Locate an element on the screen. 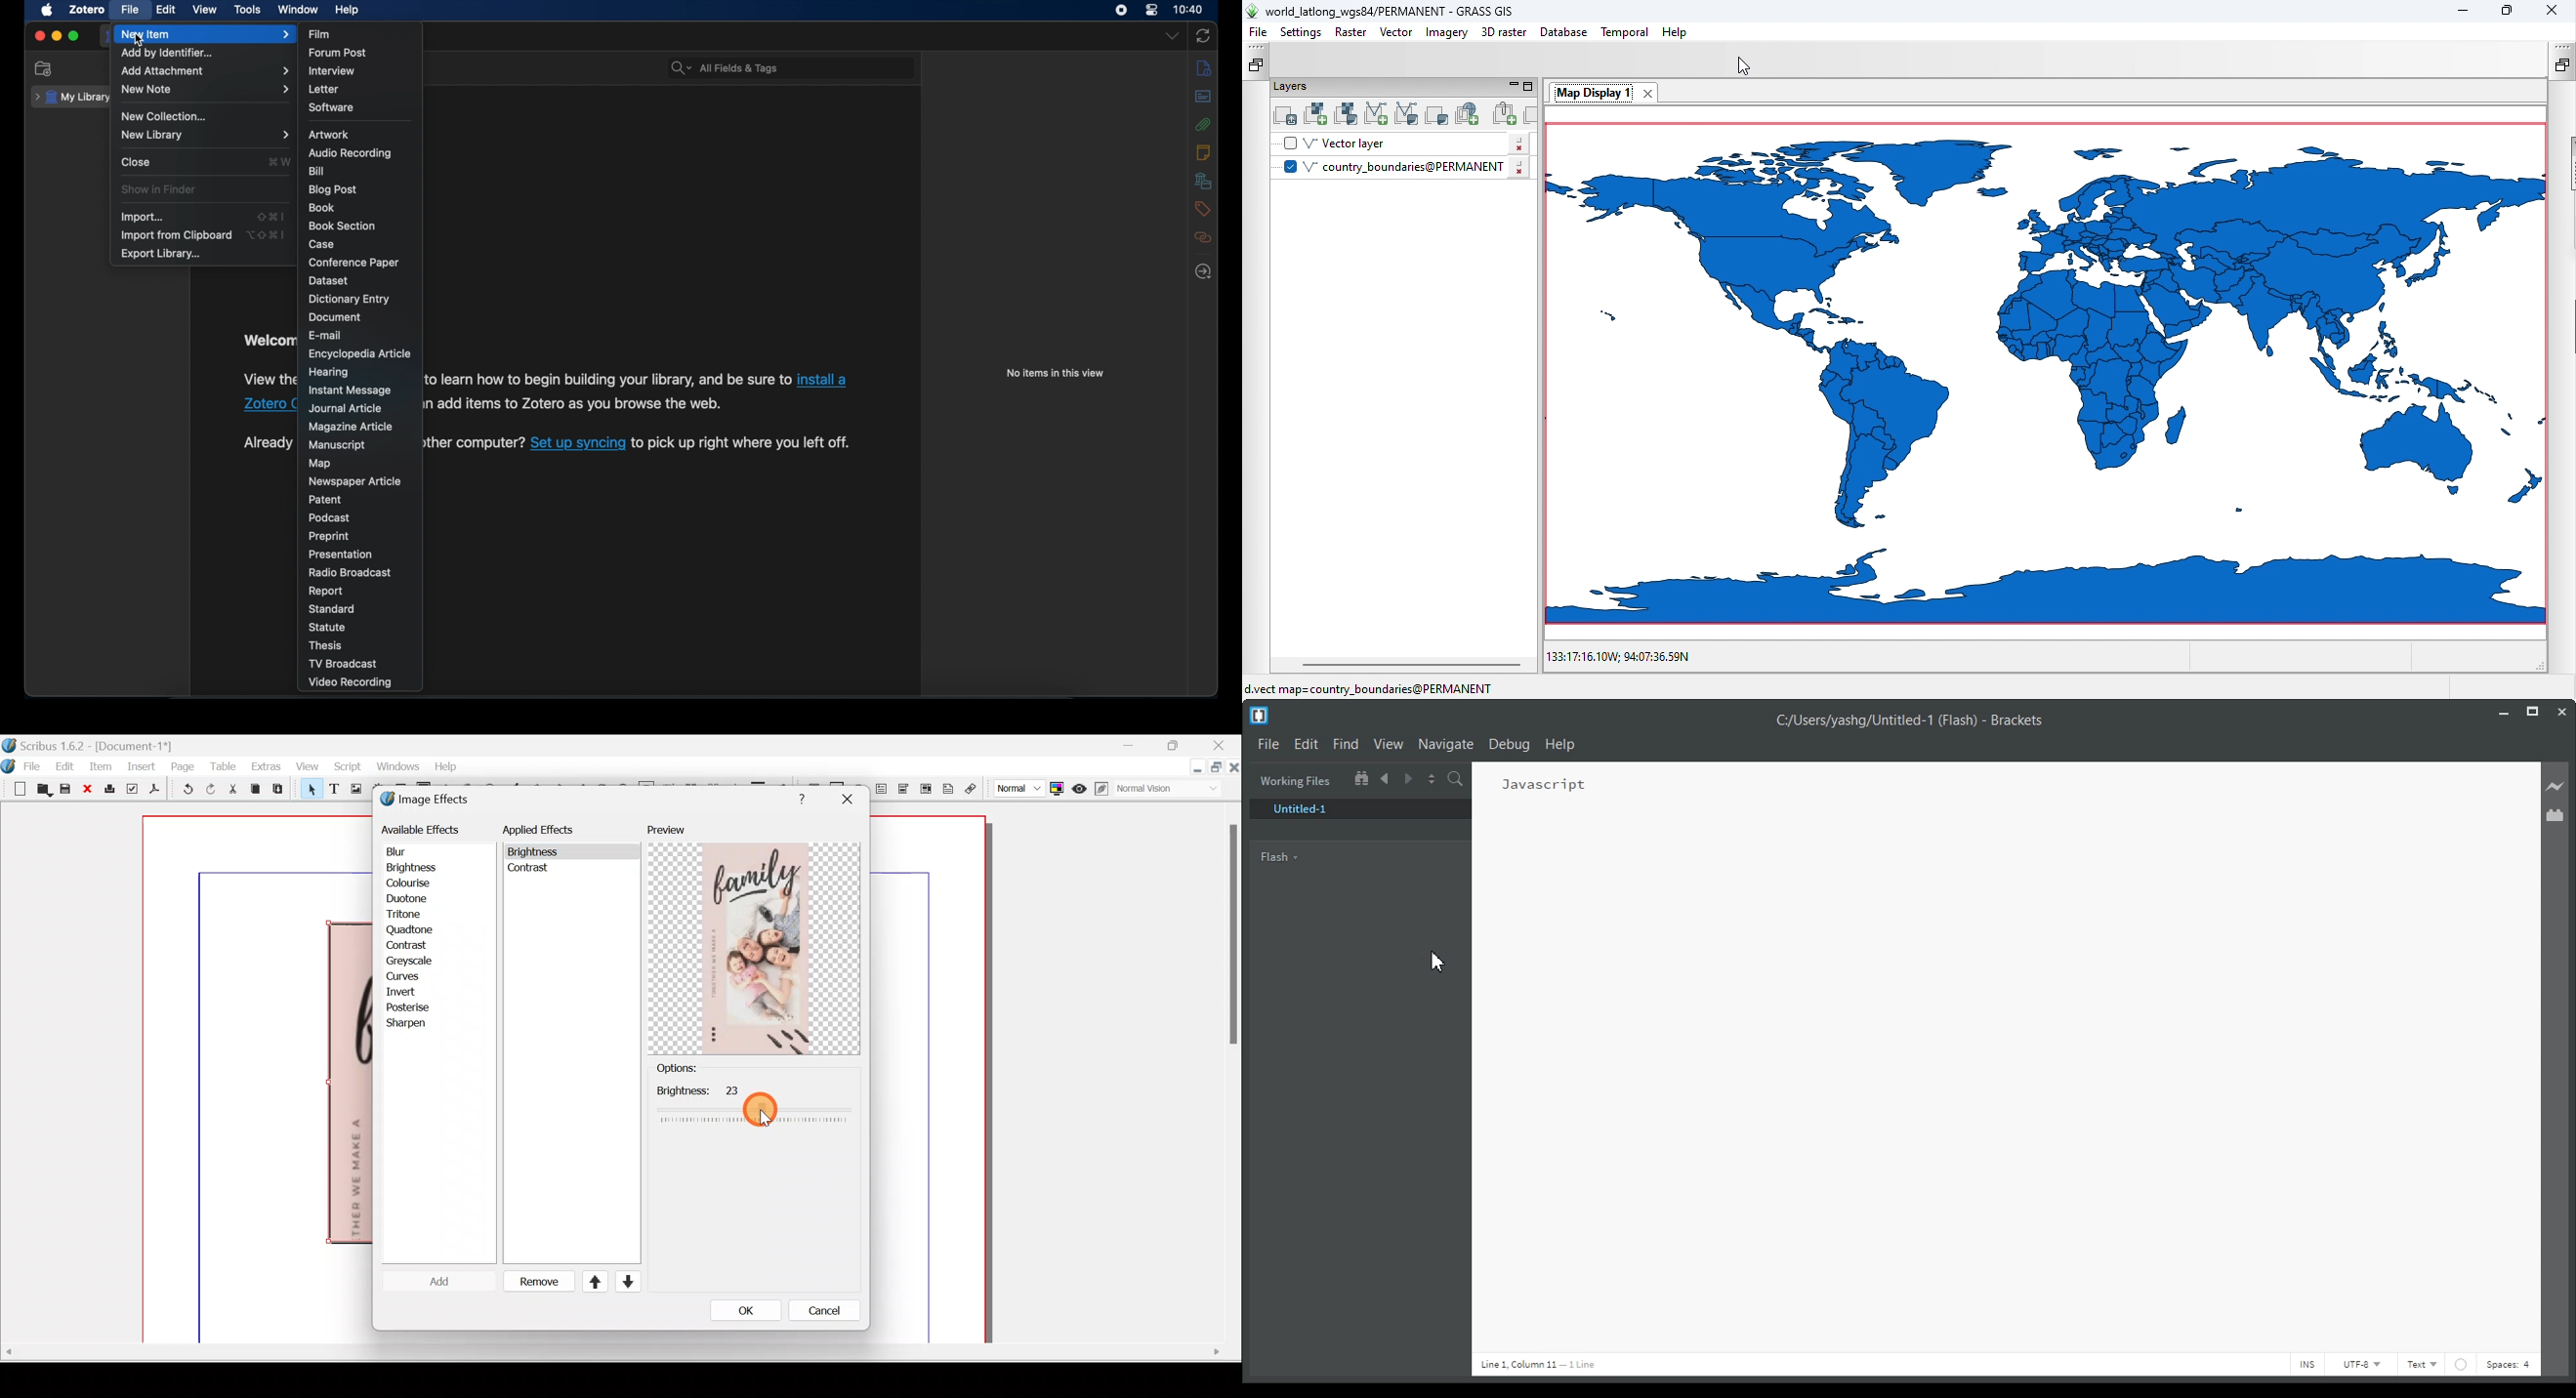 The height and width of the screenshot is (1400, 2576). File is located at coordinates (1269, 744).